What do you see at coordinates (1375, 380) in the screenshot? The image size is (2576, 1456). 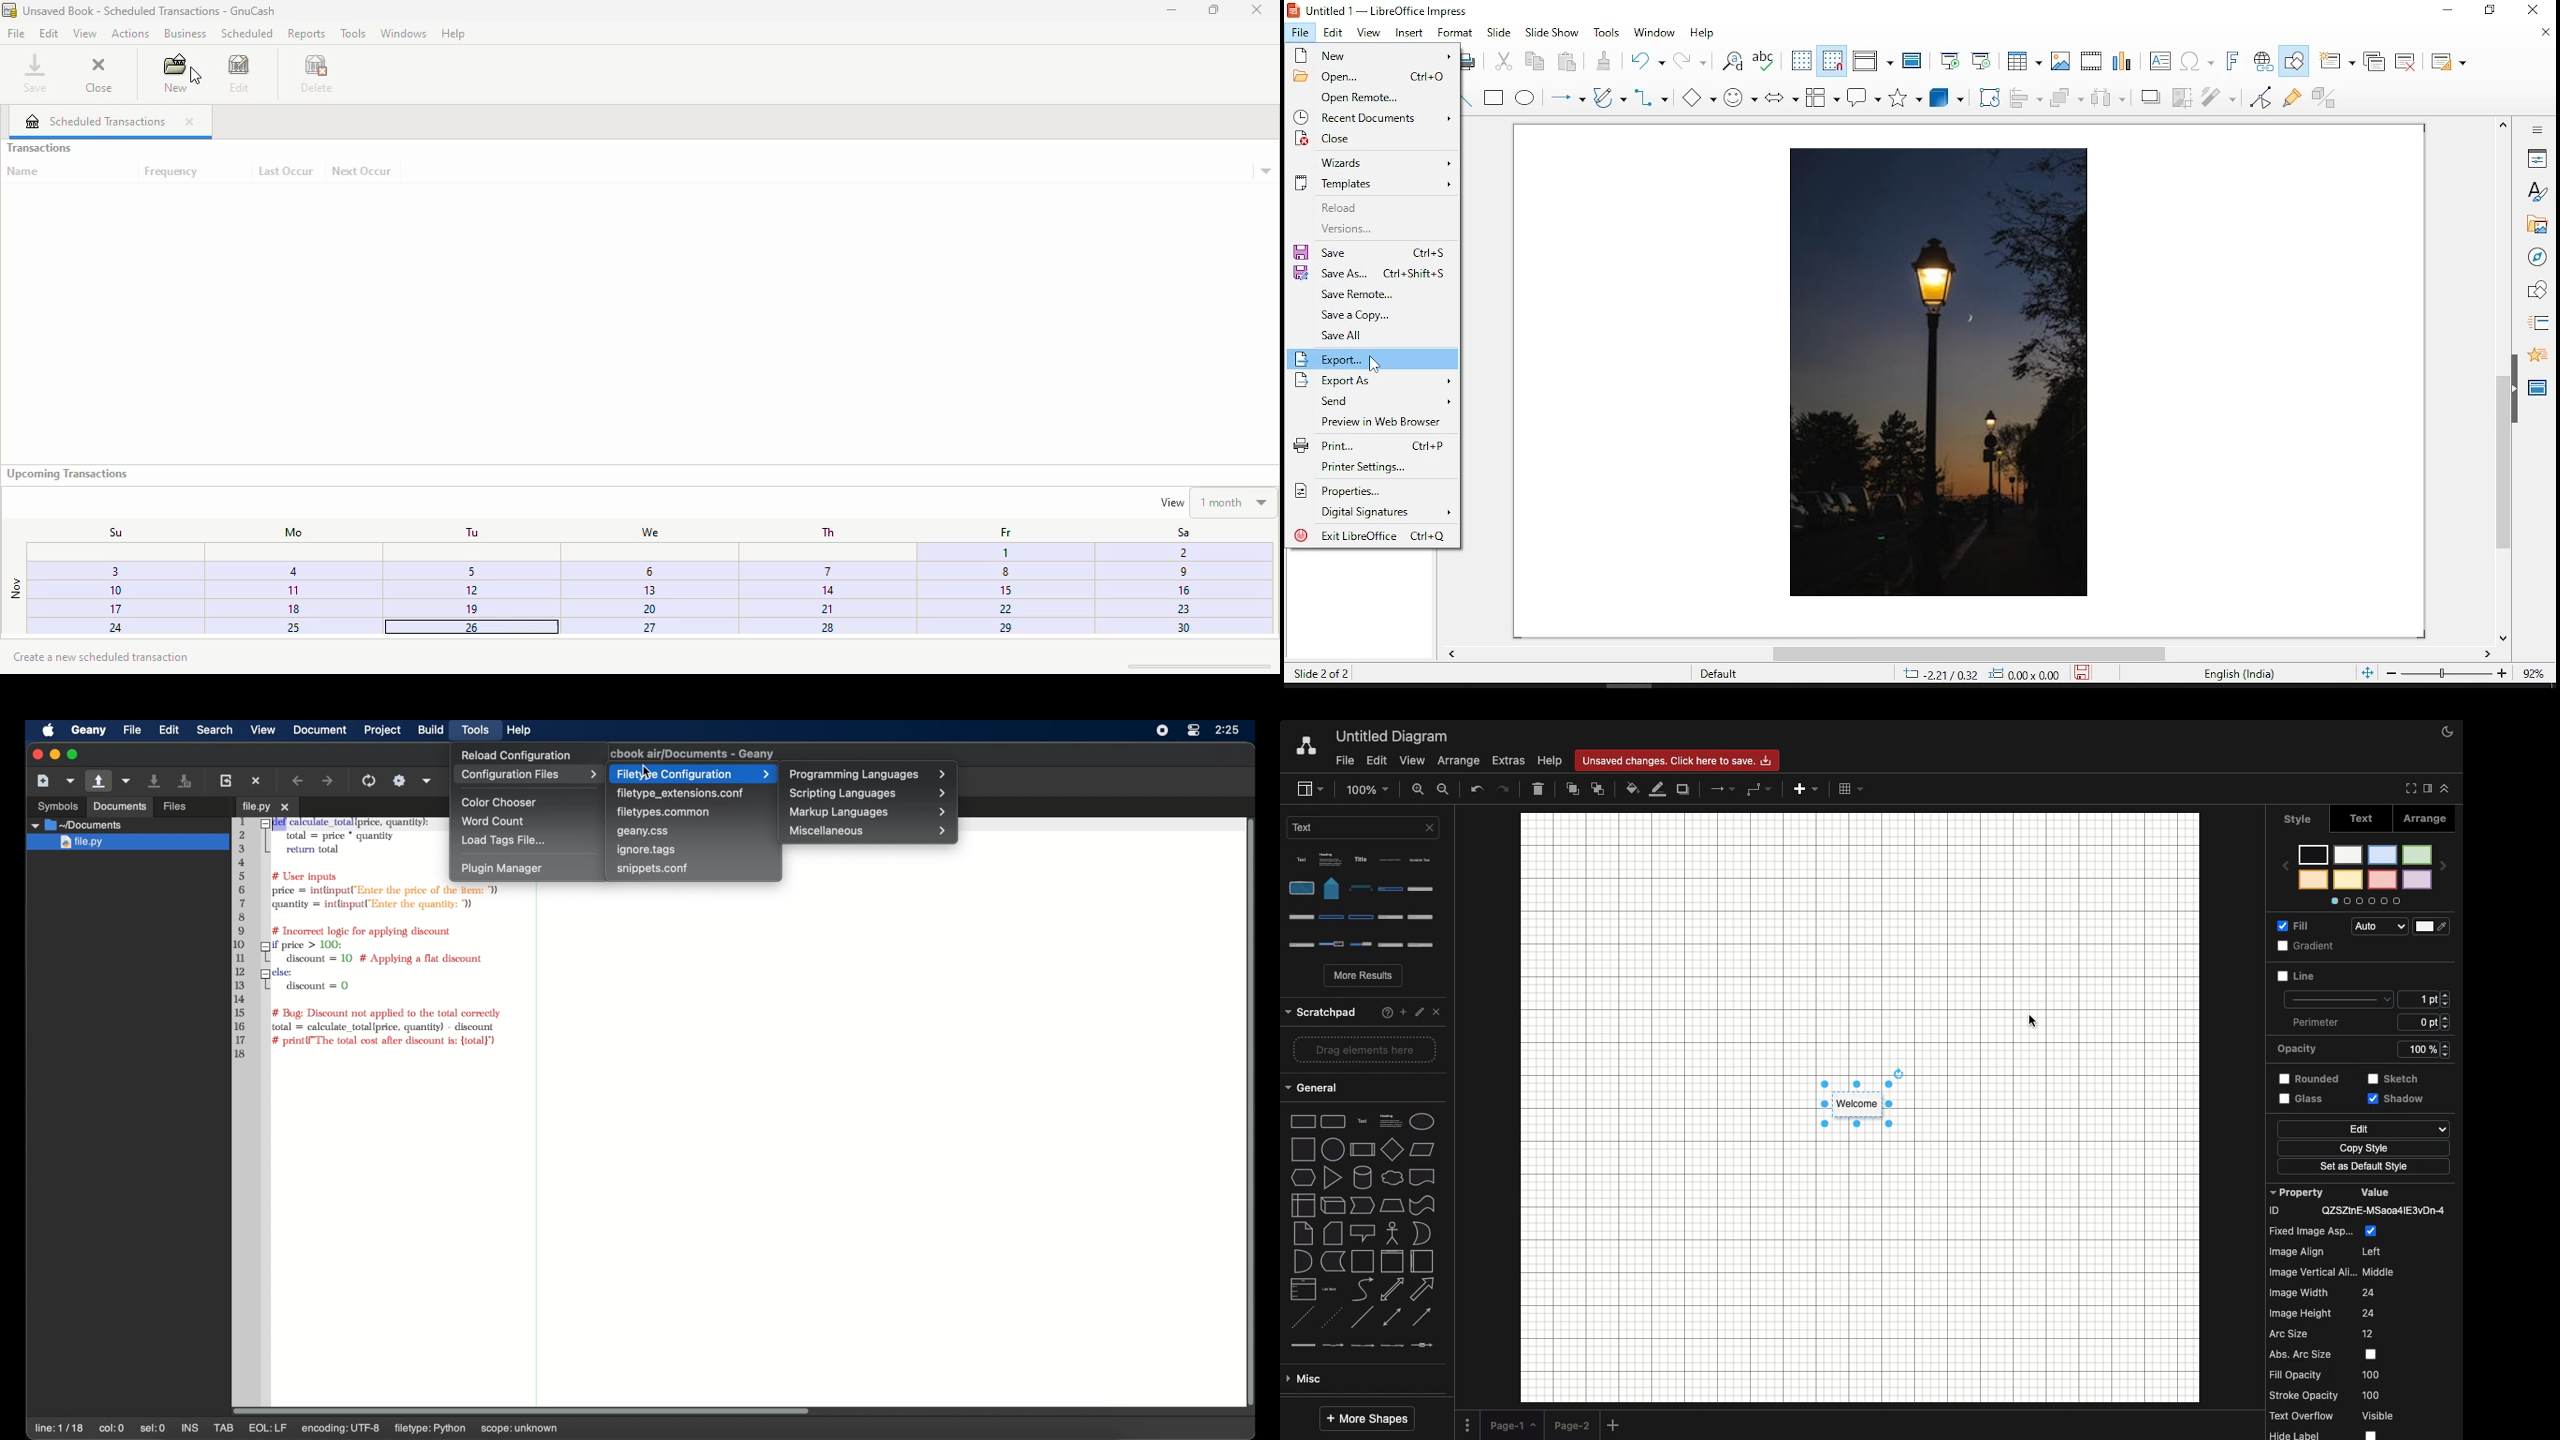 I see `export as` at bounding box center [1375, 380].